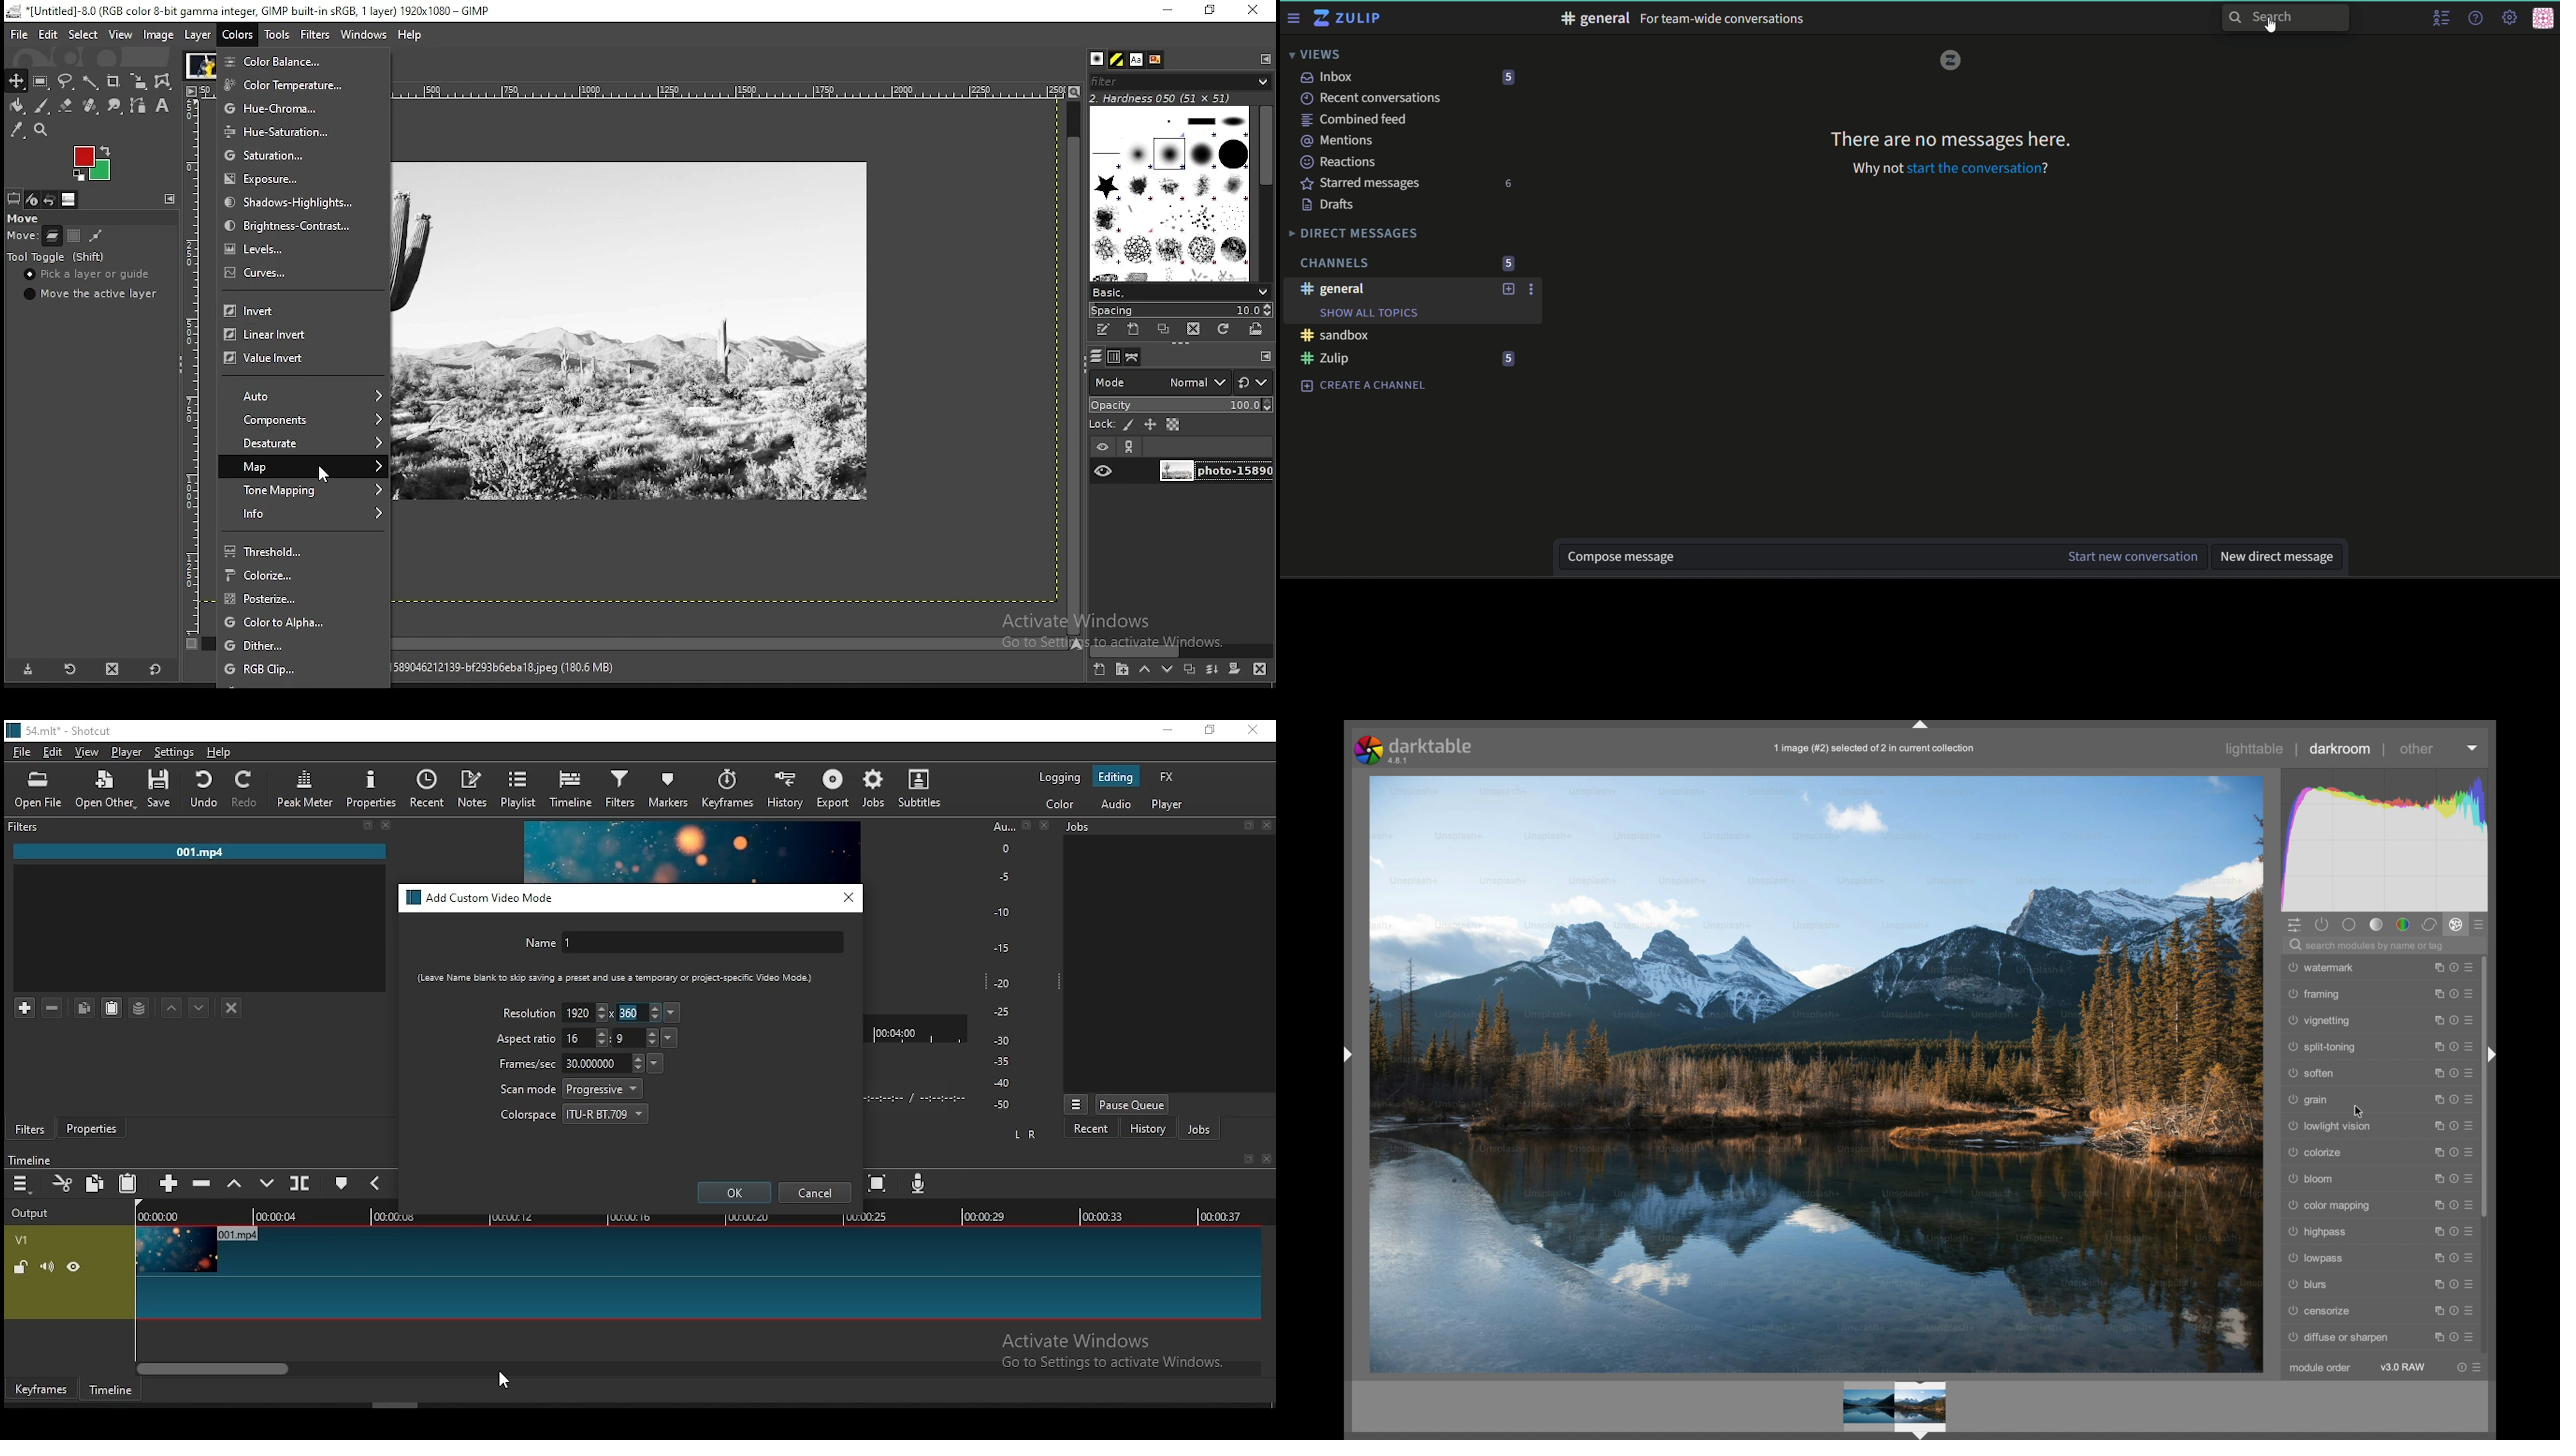 The height and width of the screenshot is (1456, 2576). I want to click on scroll bar, so click(732, 642).